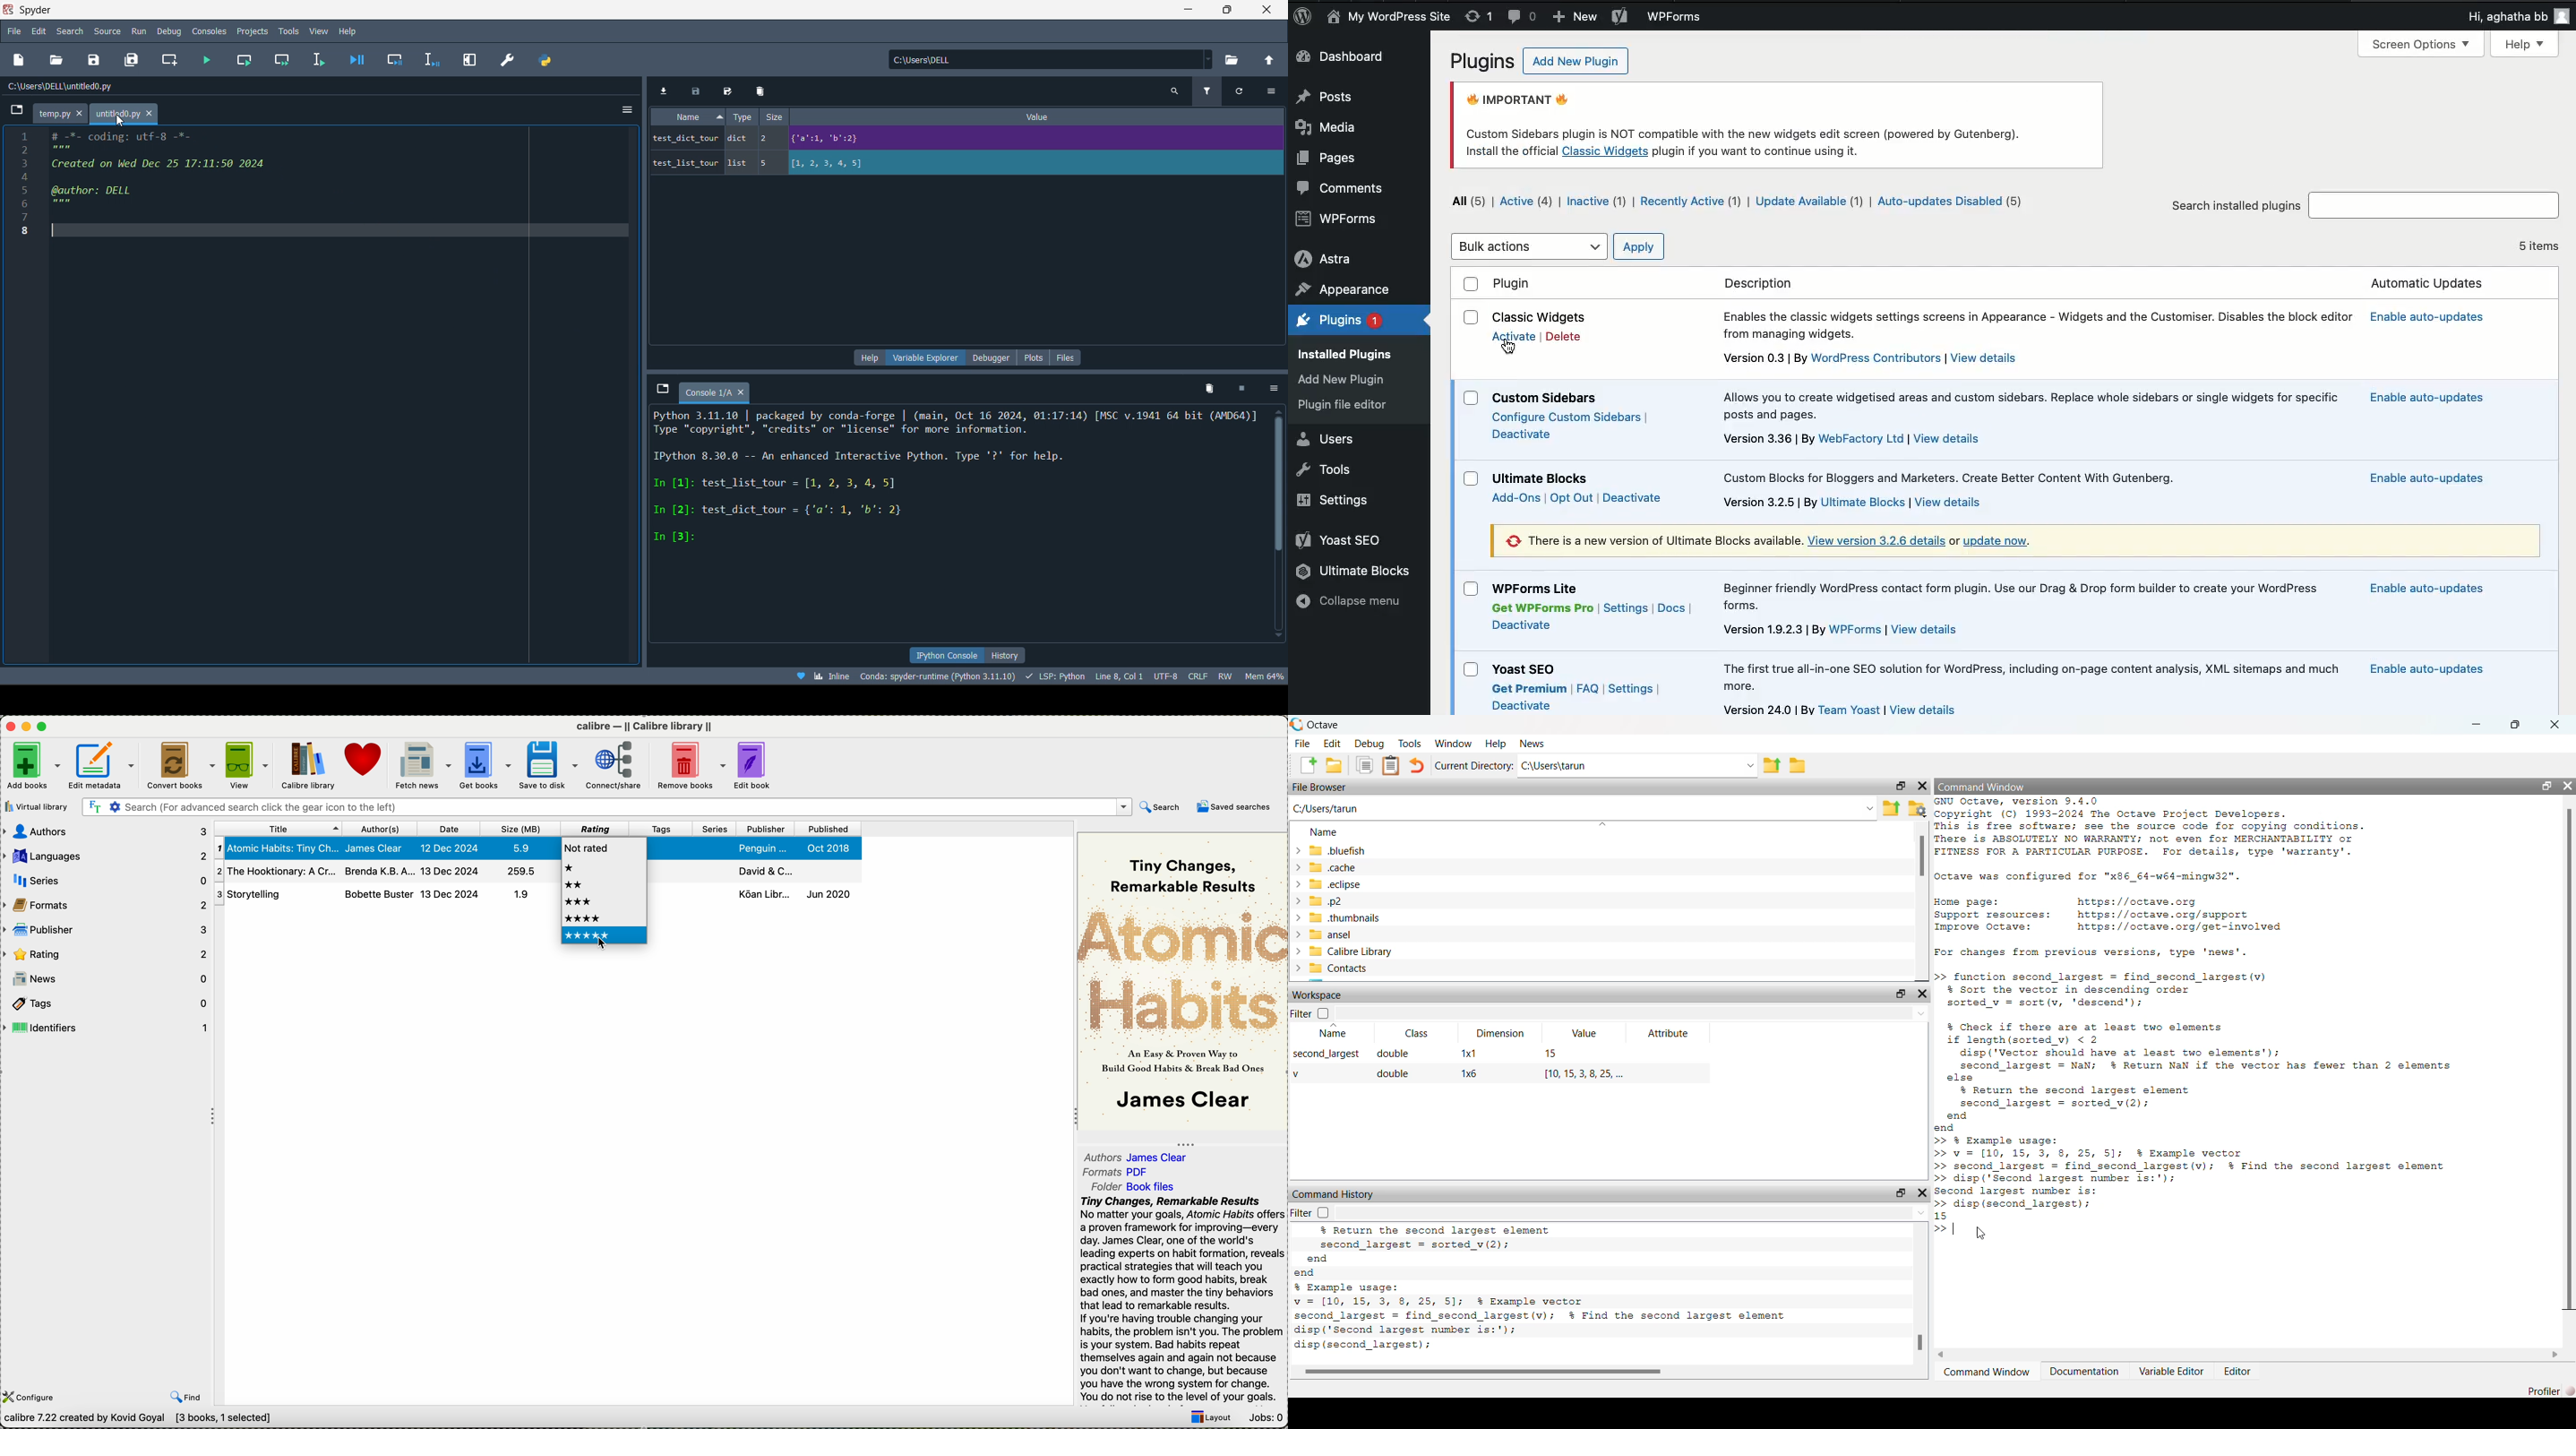  What do you see at coordinates (308, 766) in the screenshot?
I see `Calibre library` at bounding box center [308, 766].